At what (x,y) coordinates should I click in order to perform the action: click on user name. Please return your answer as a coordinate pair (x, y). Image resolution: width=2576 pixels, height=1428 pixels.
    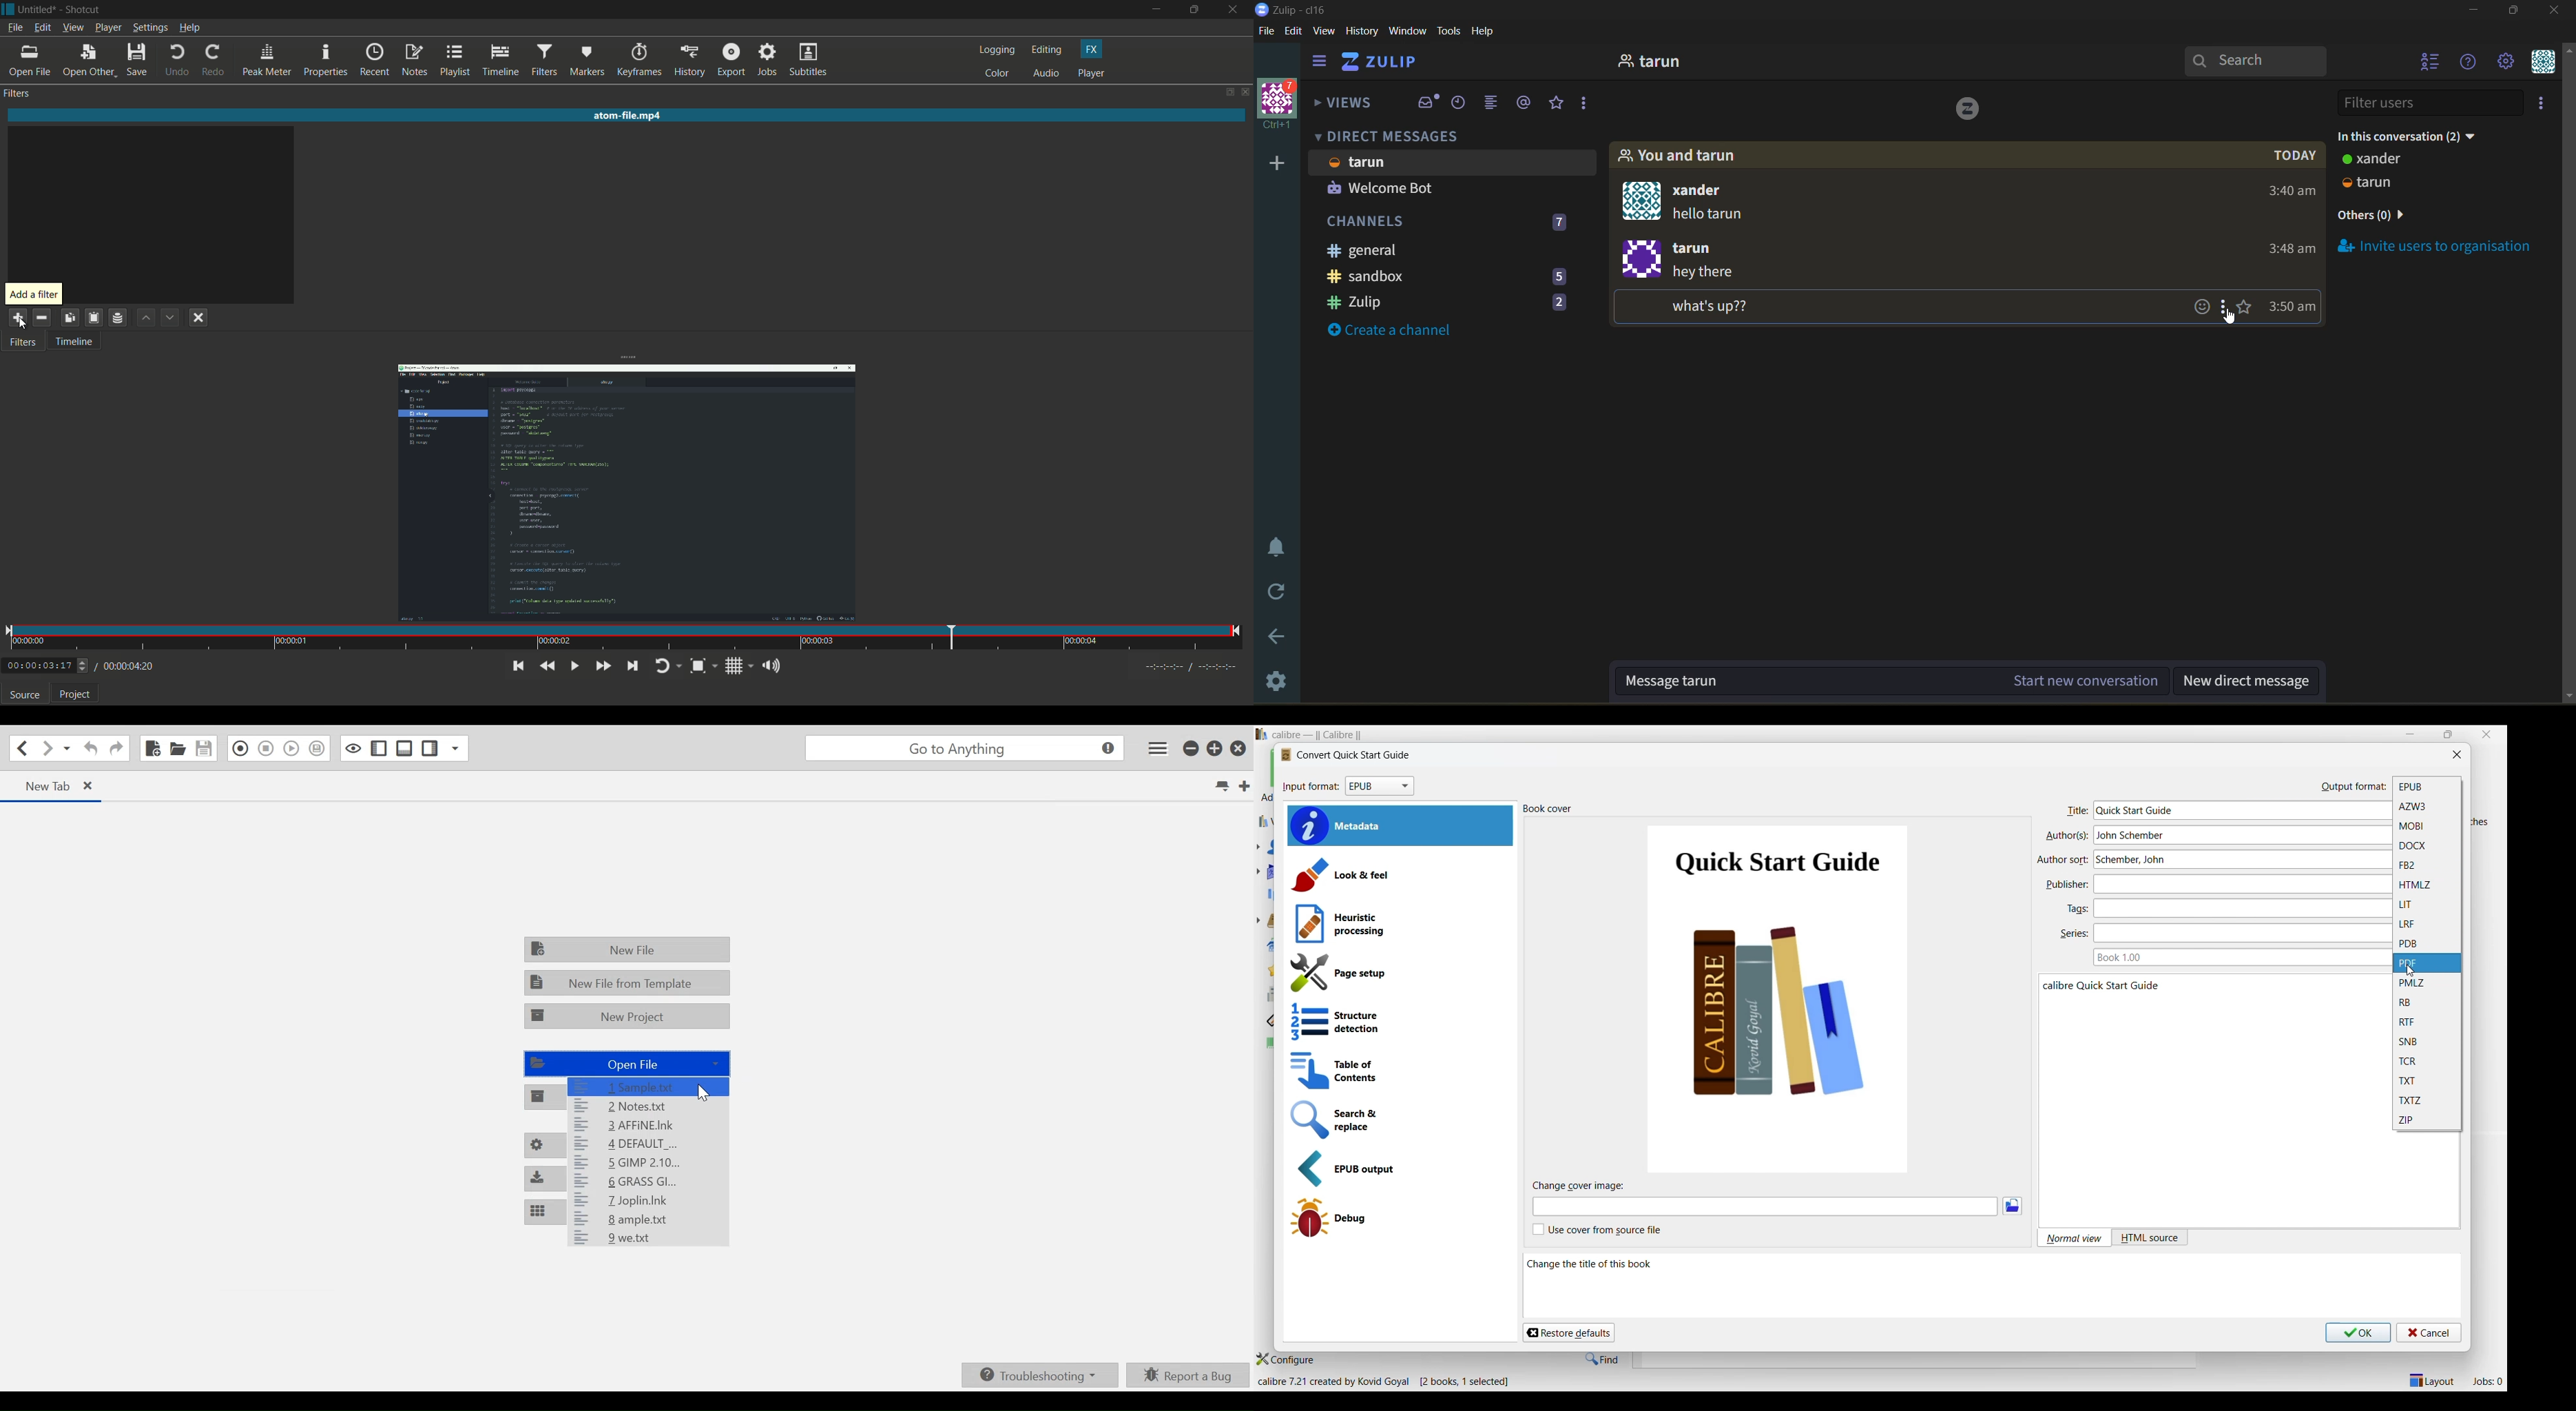
    Looking at the image, I should click on (1699, 247).